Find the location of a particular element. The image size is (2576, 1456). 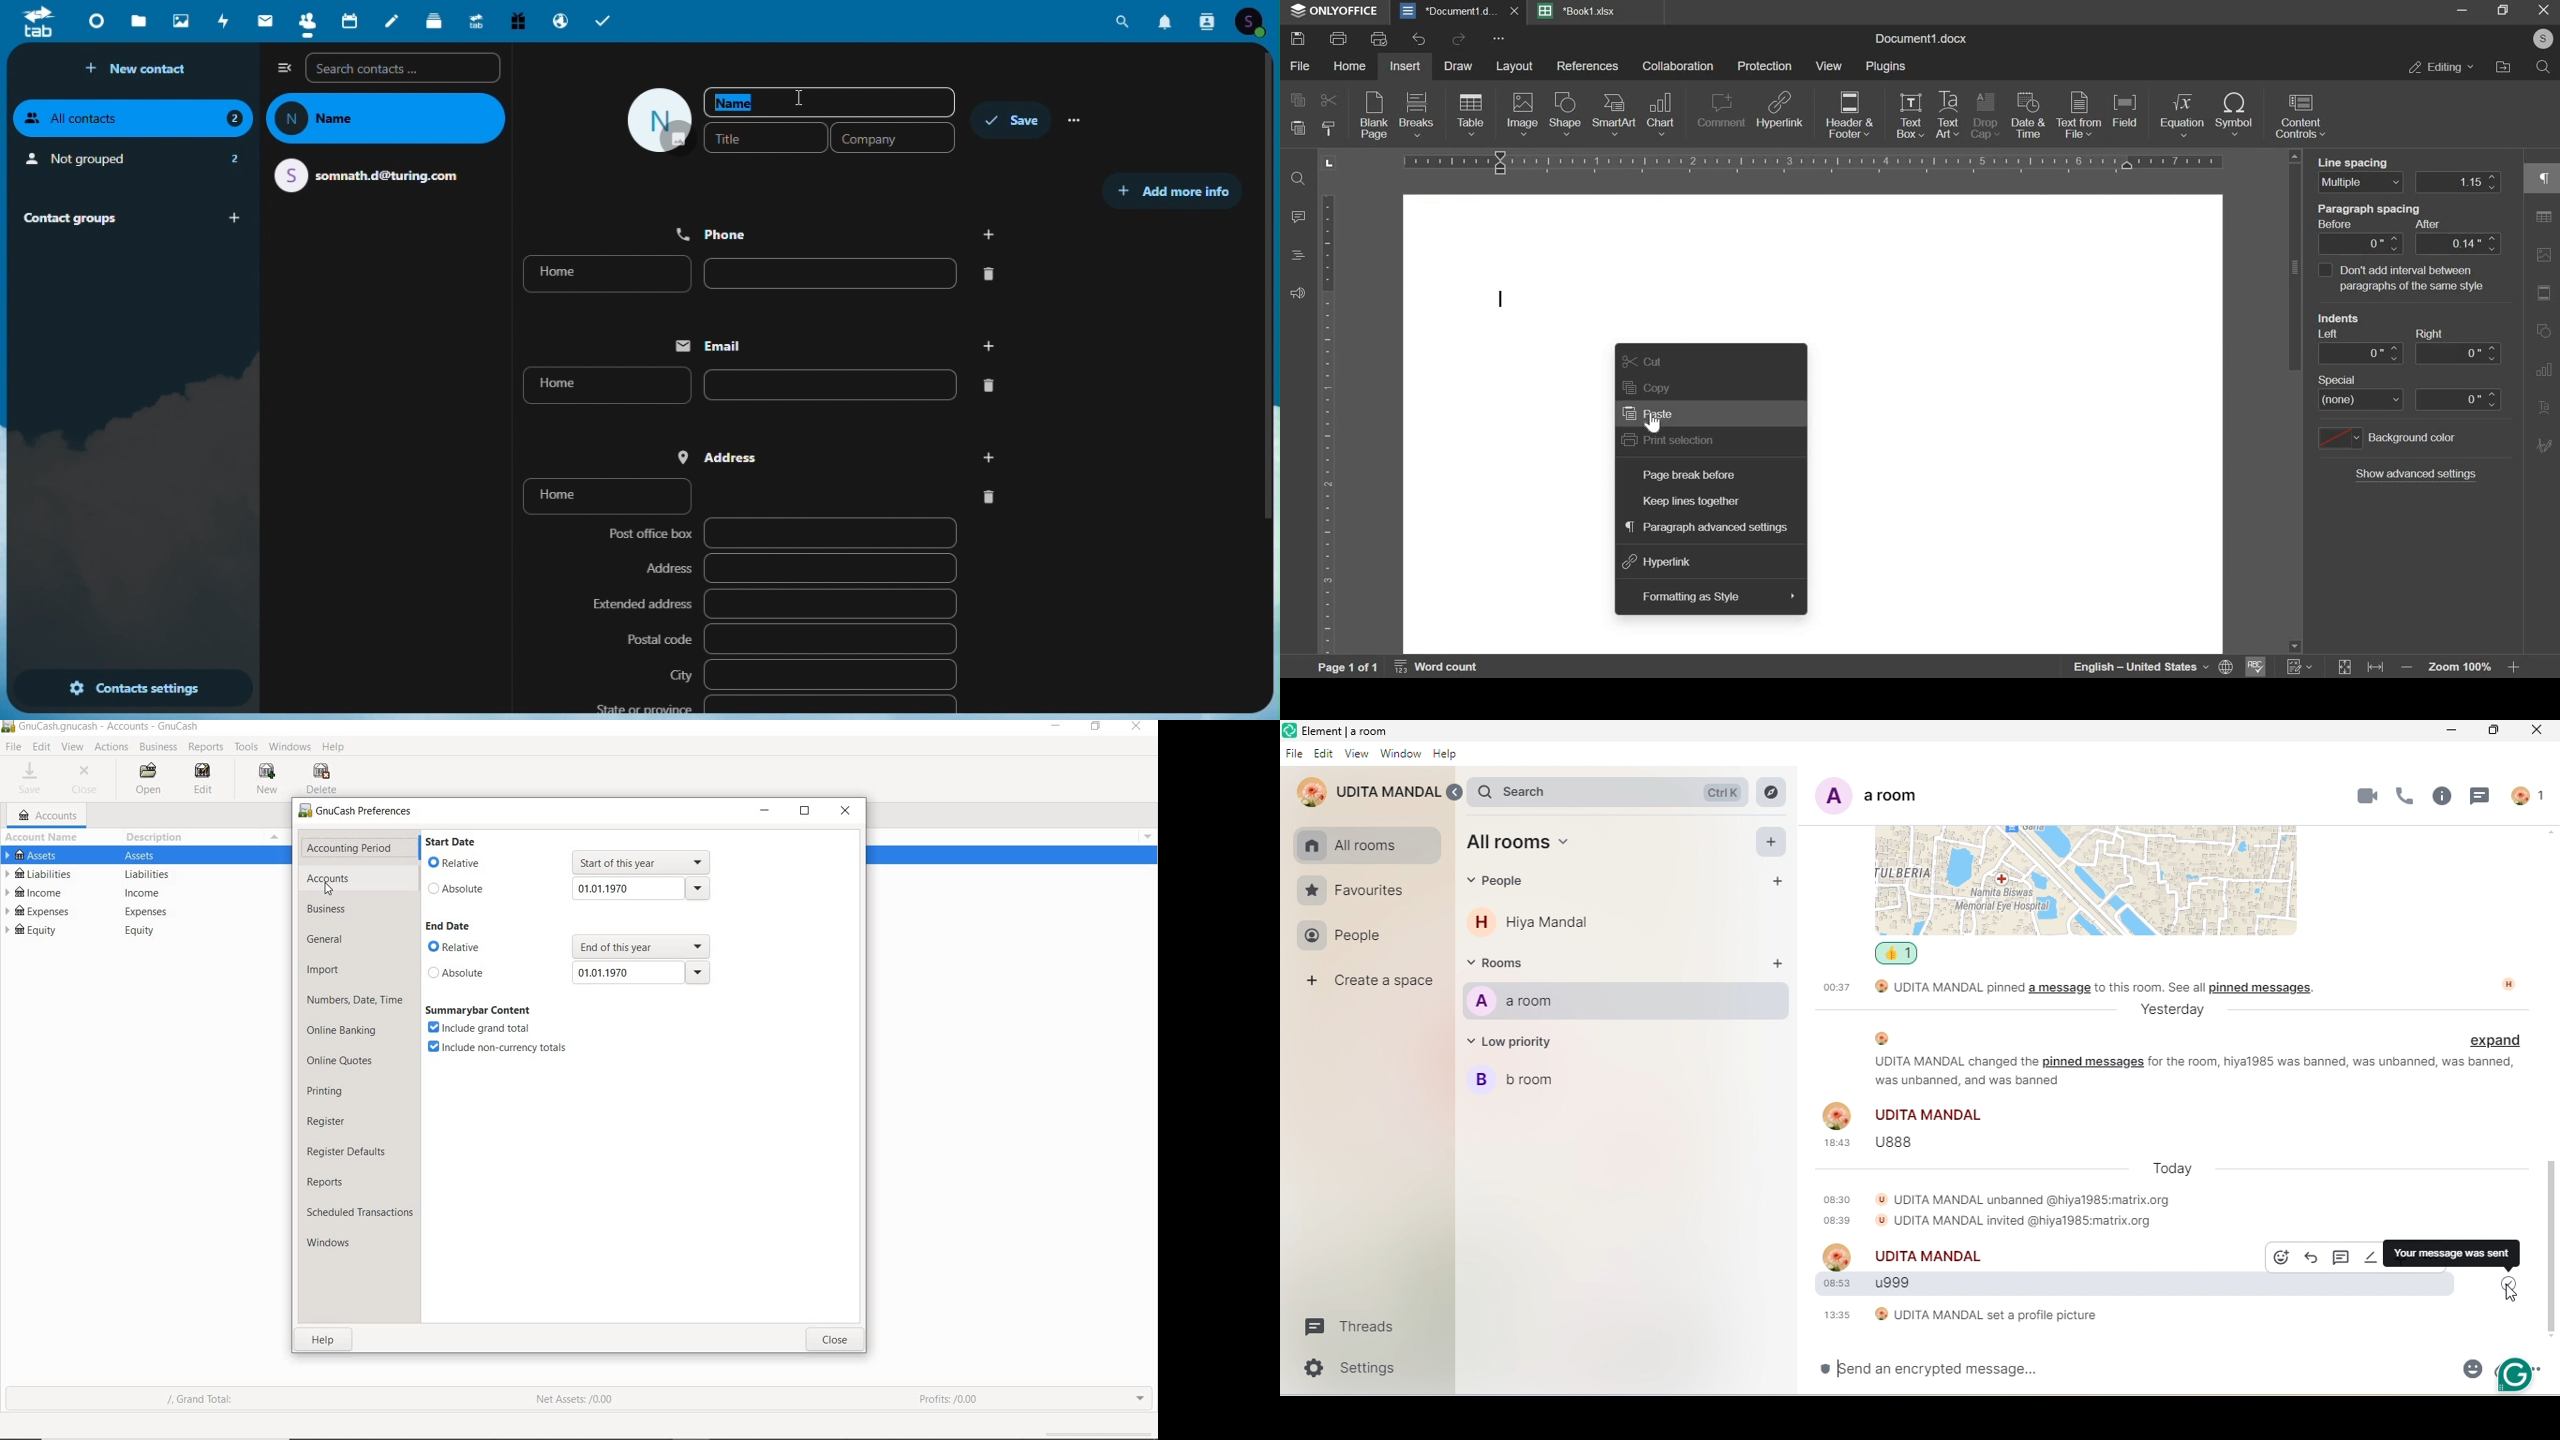

print selection is located at coordinates (1670, 441).